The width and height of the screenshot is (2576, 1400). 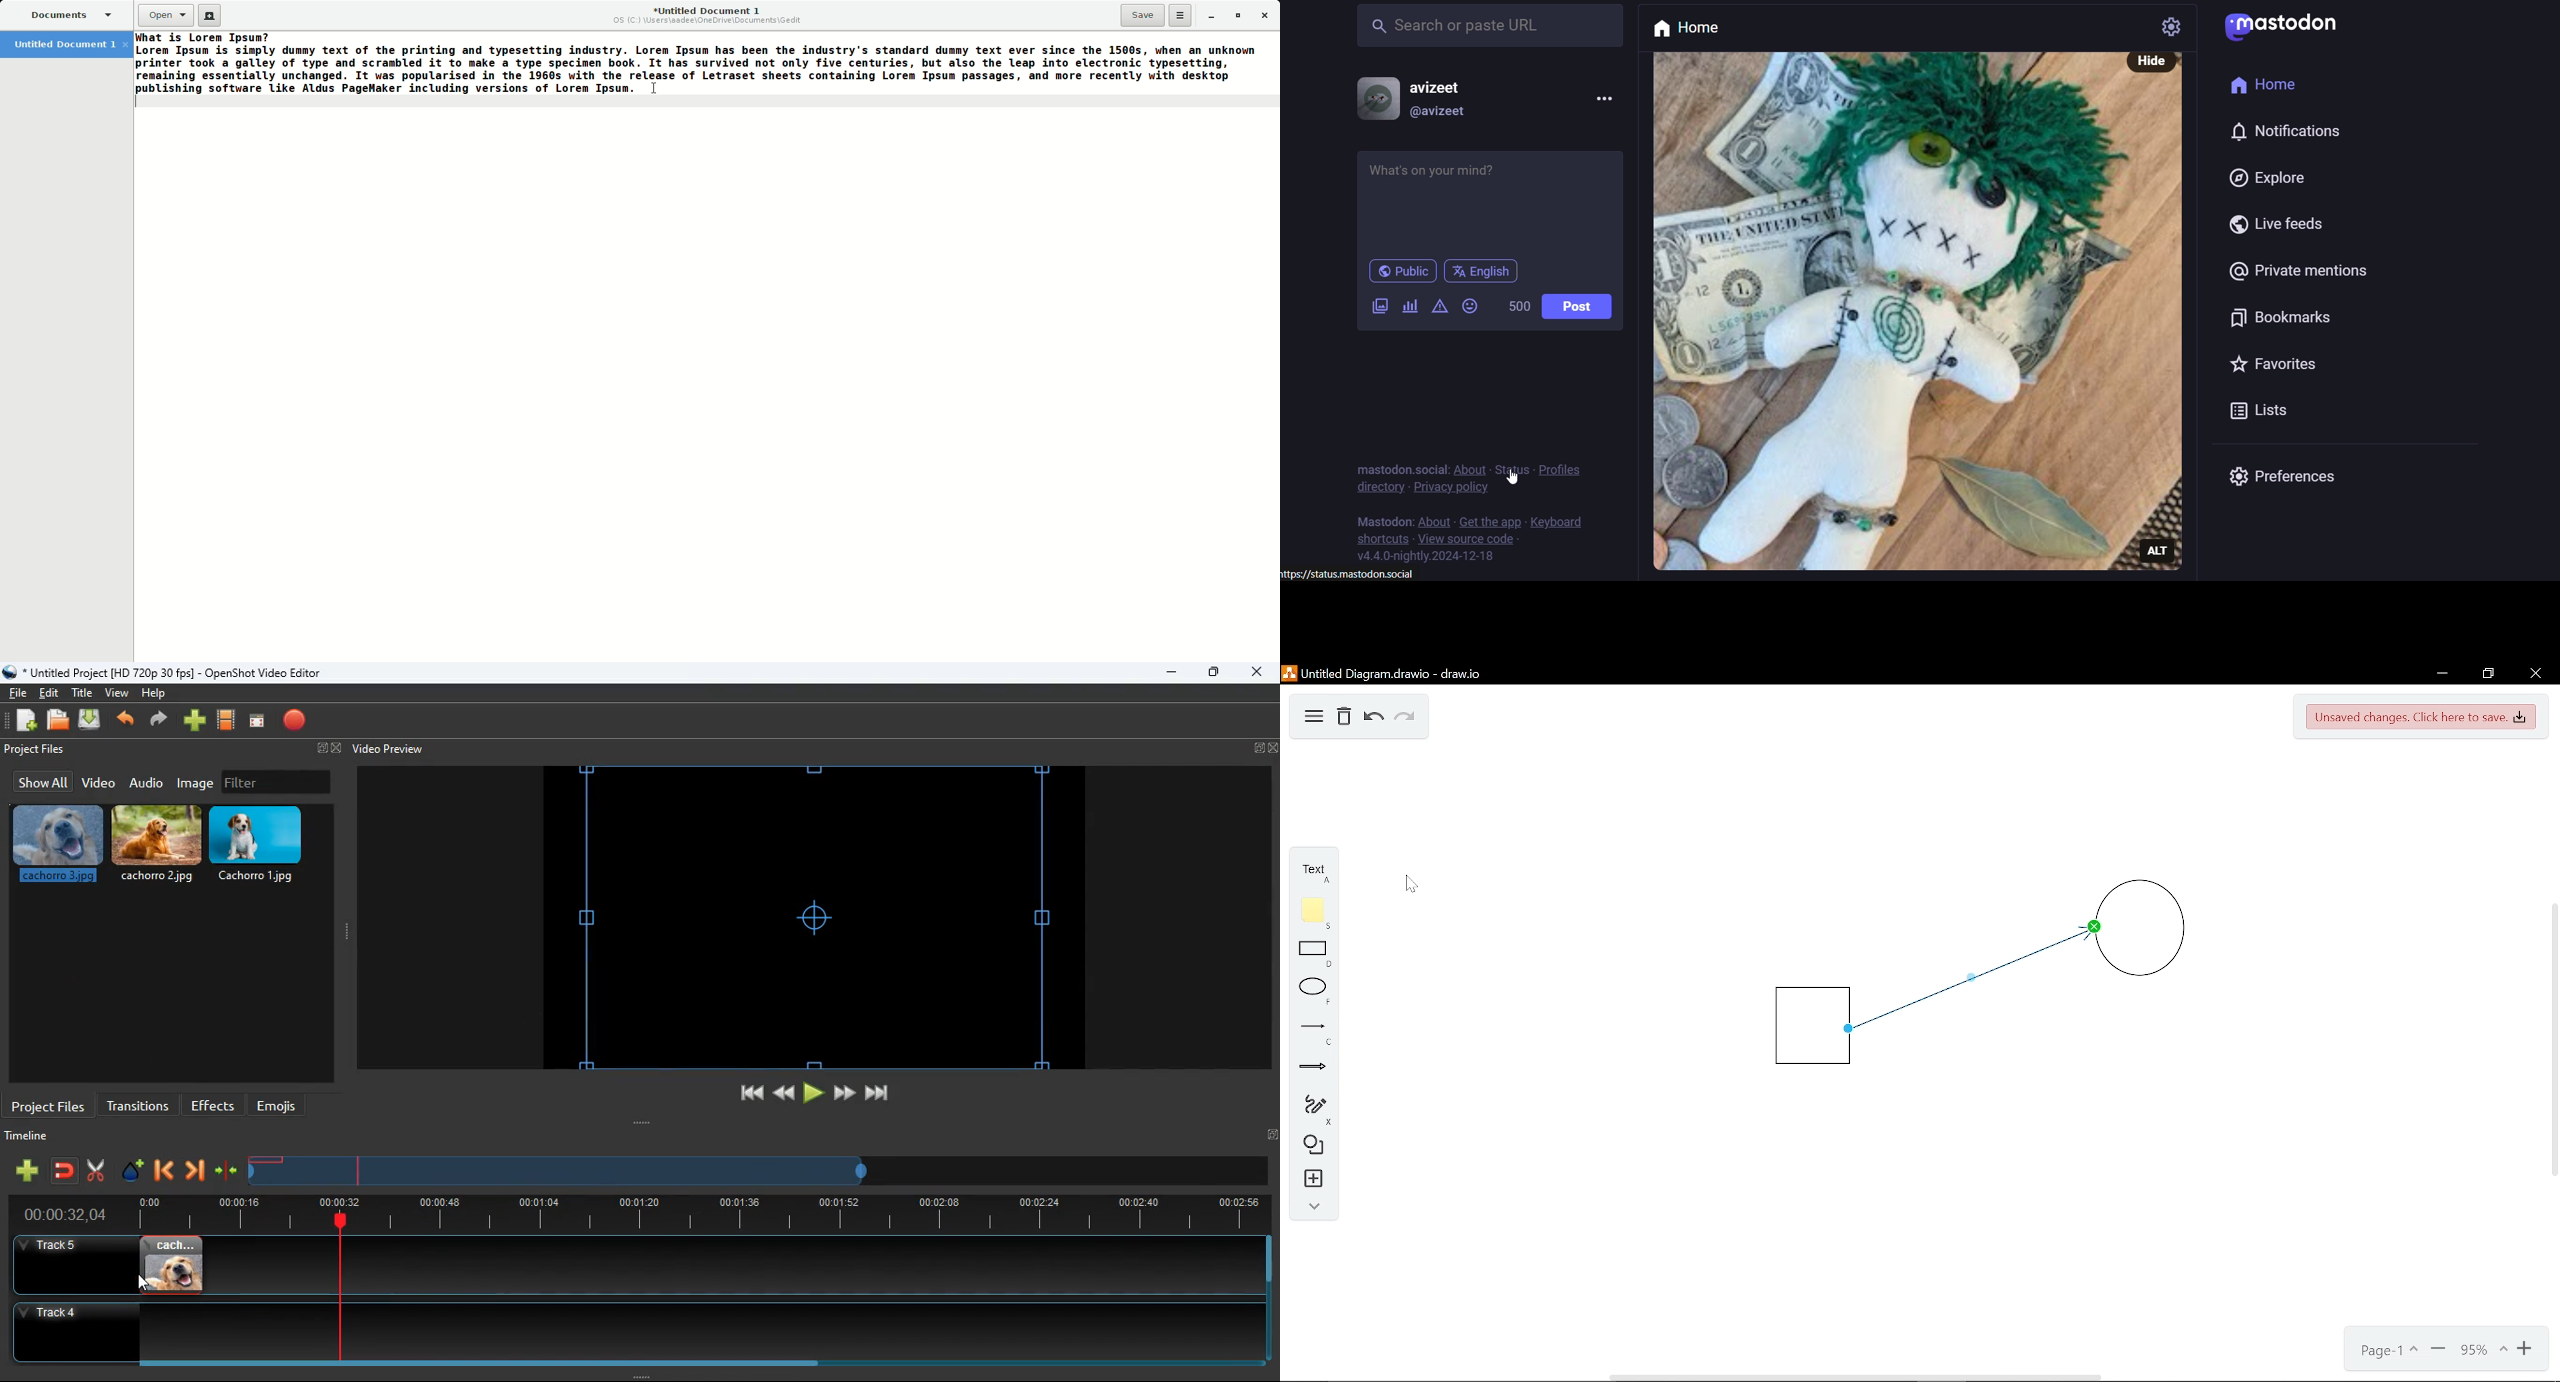 I want to click on Zoom in, so click(x=2525, y=1351).